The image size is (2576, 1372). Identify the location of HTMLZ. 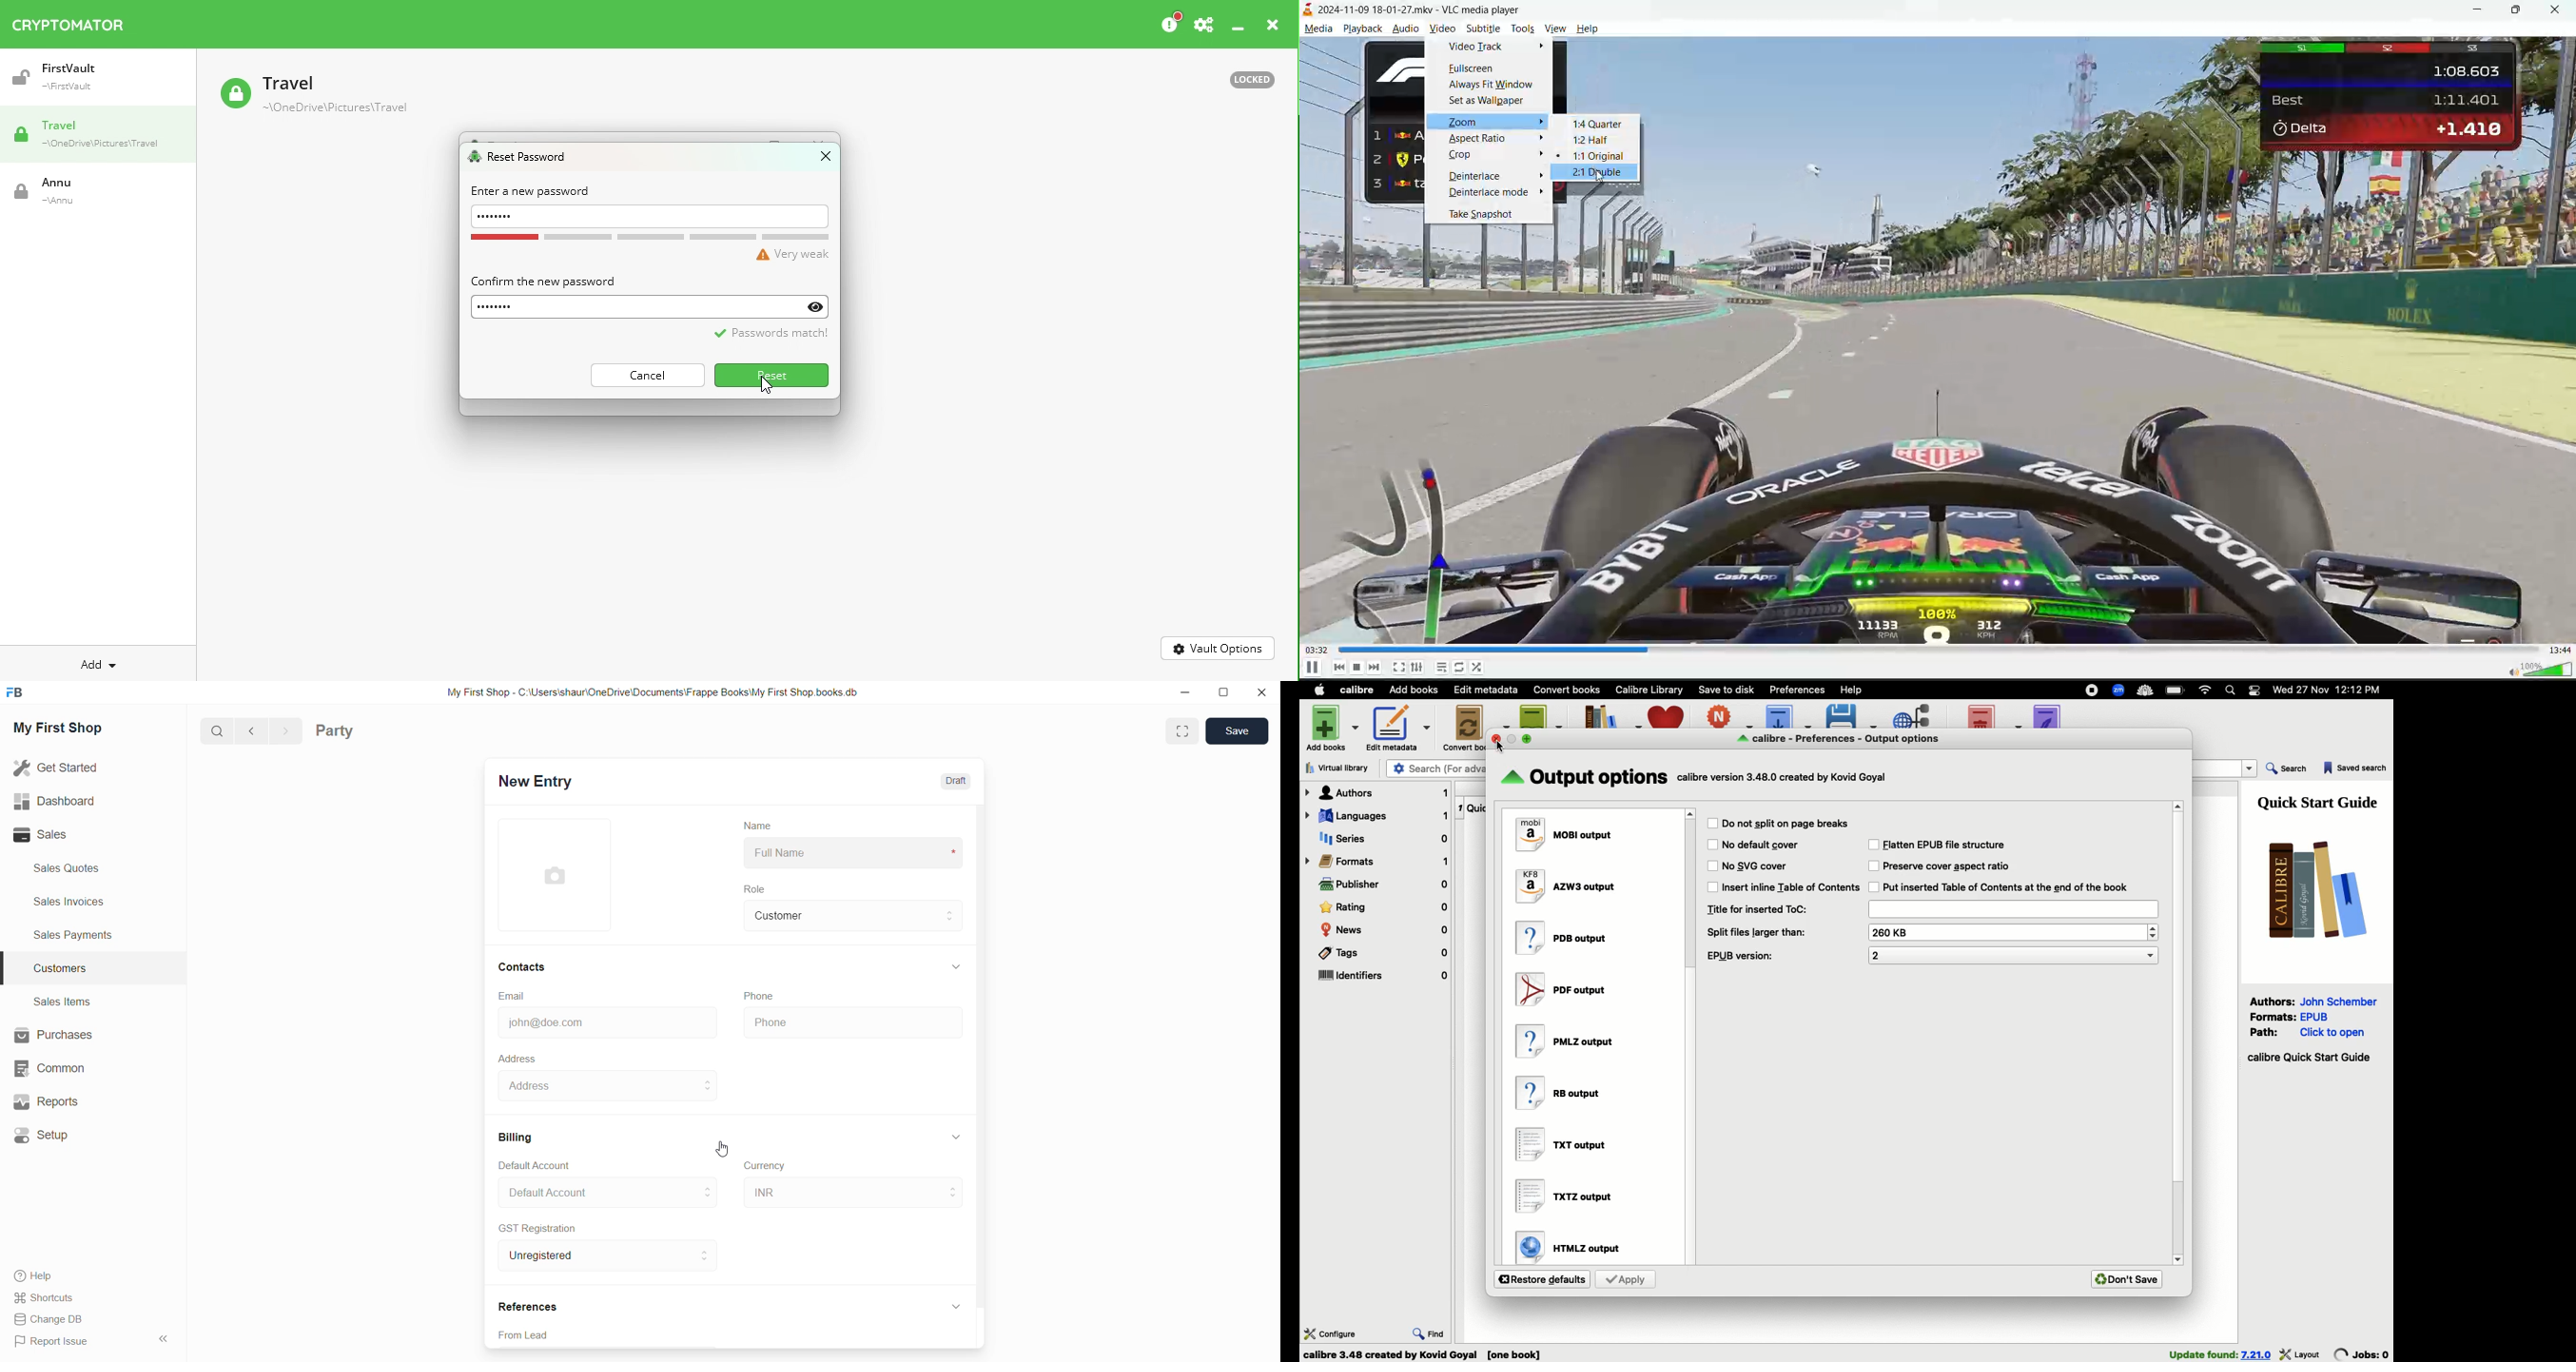
(1581, 1246).